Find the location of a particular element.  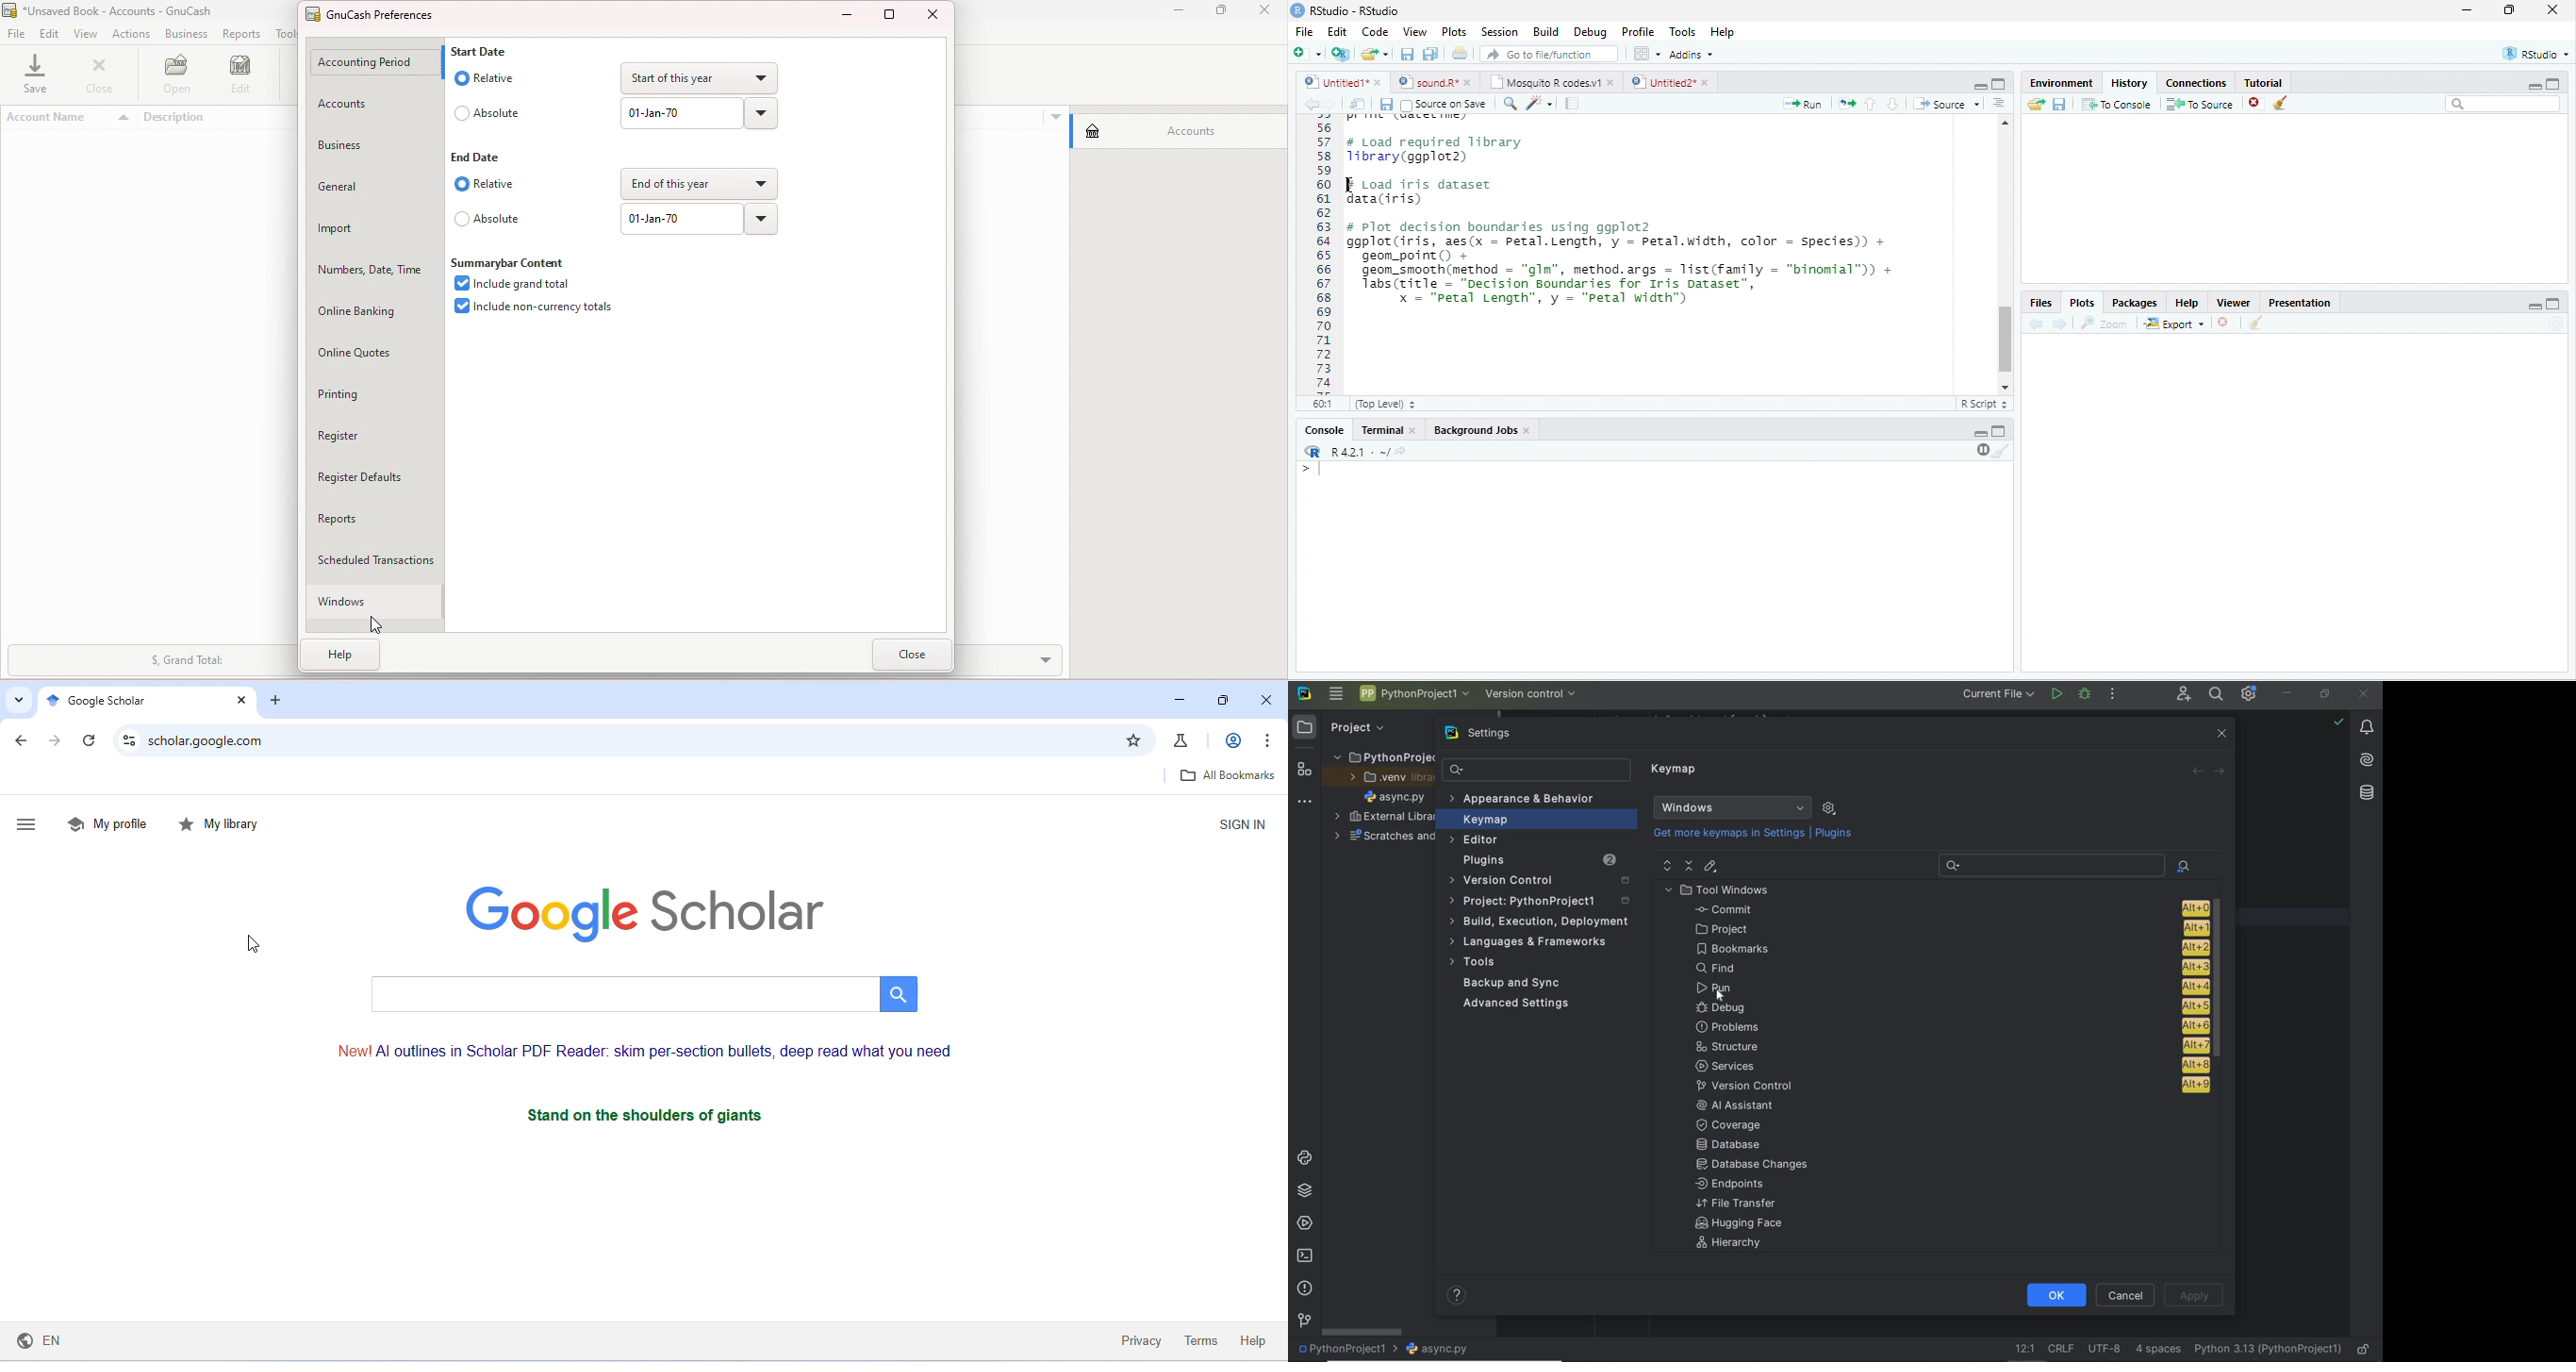

save all is located at coordinates (1429, 54).